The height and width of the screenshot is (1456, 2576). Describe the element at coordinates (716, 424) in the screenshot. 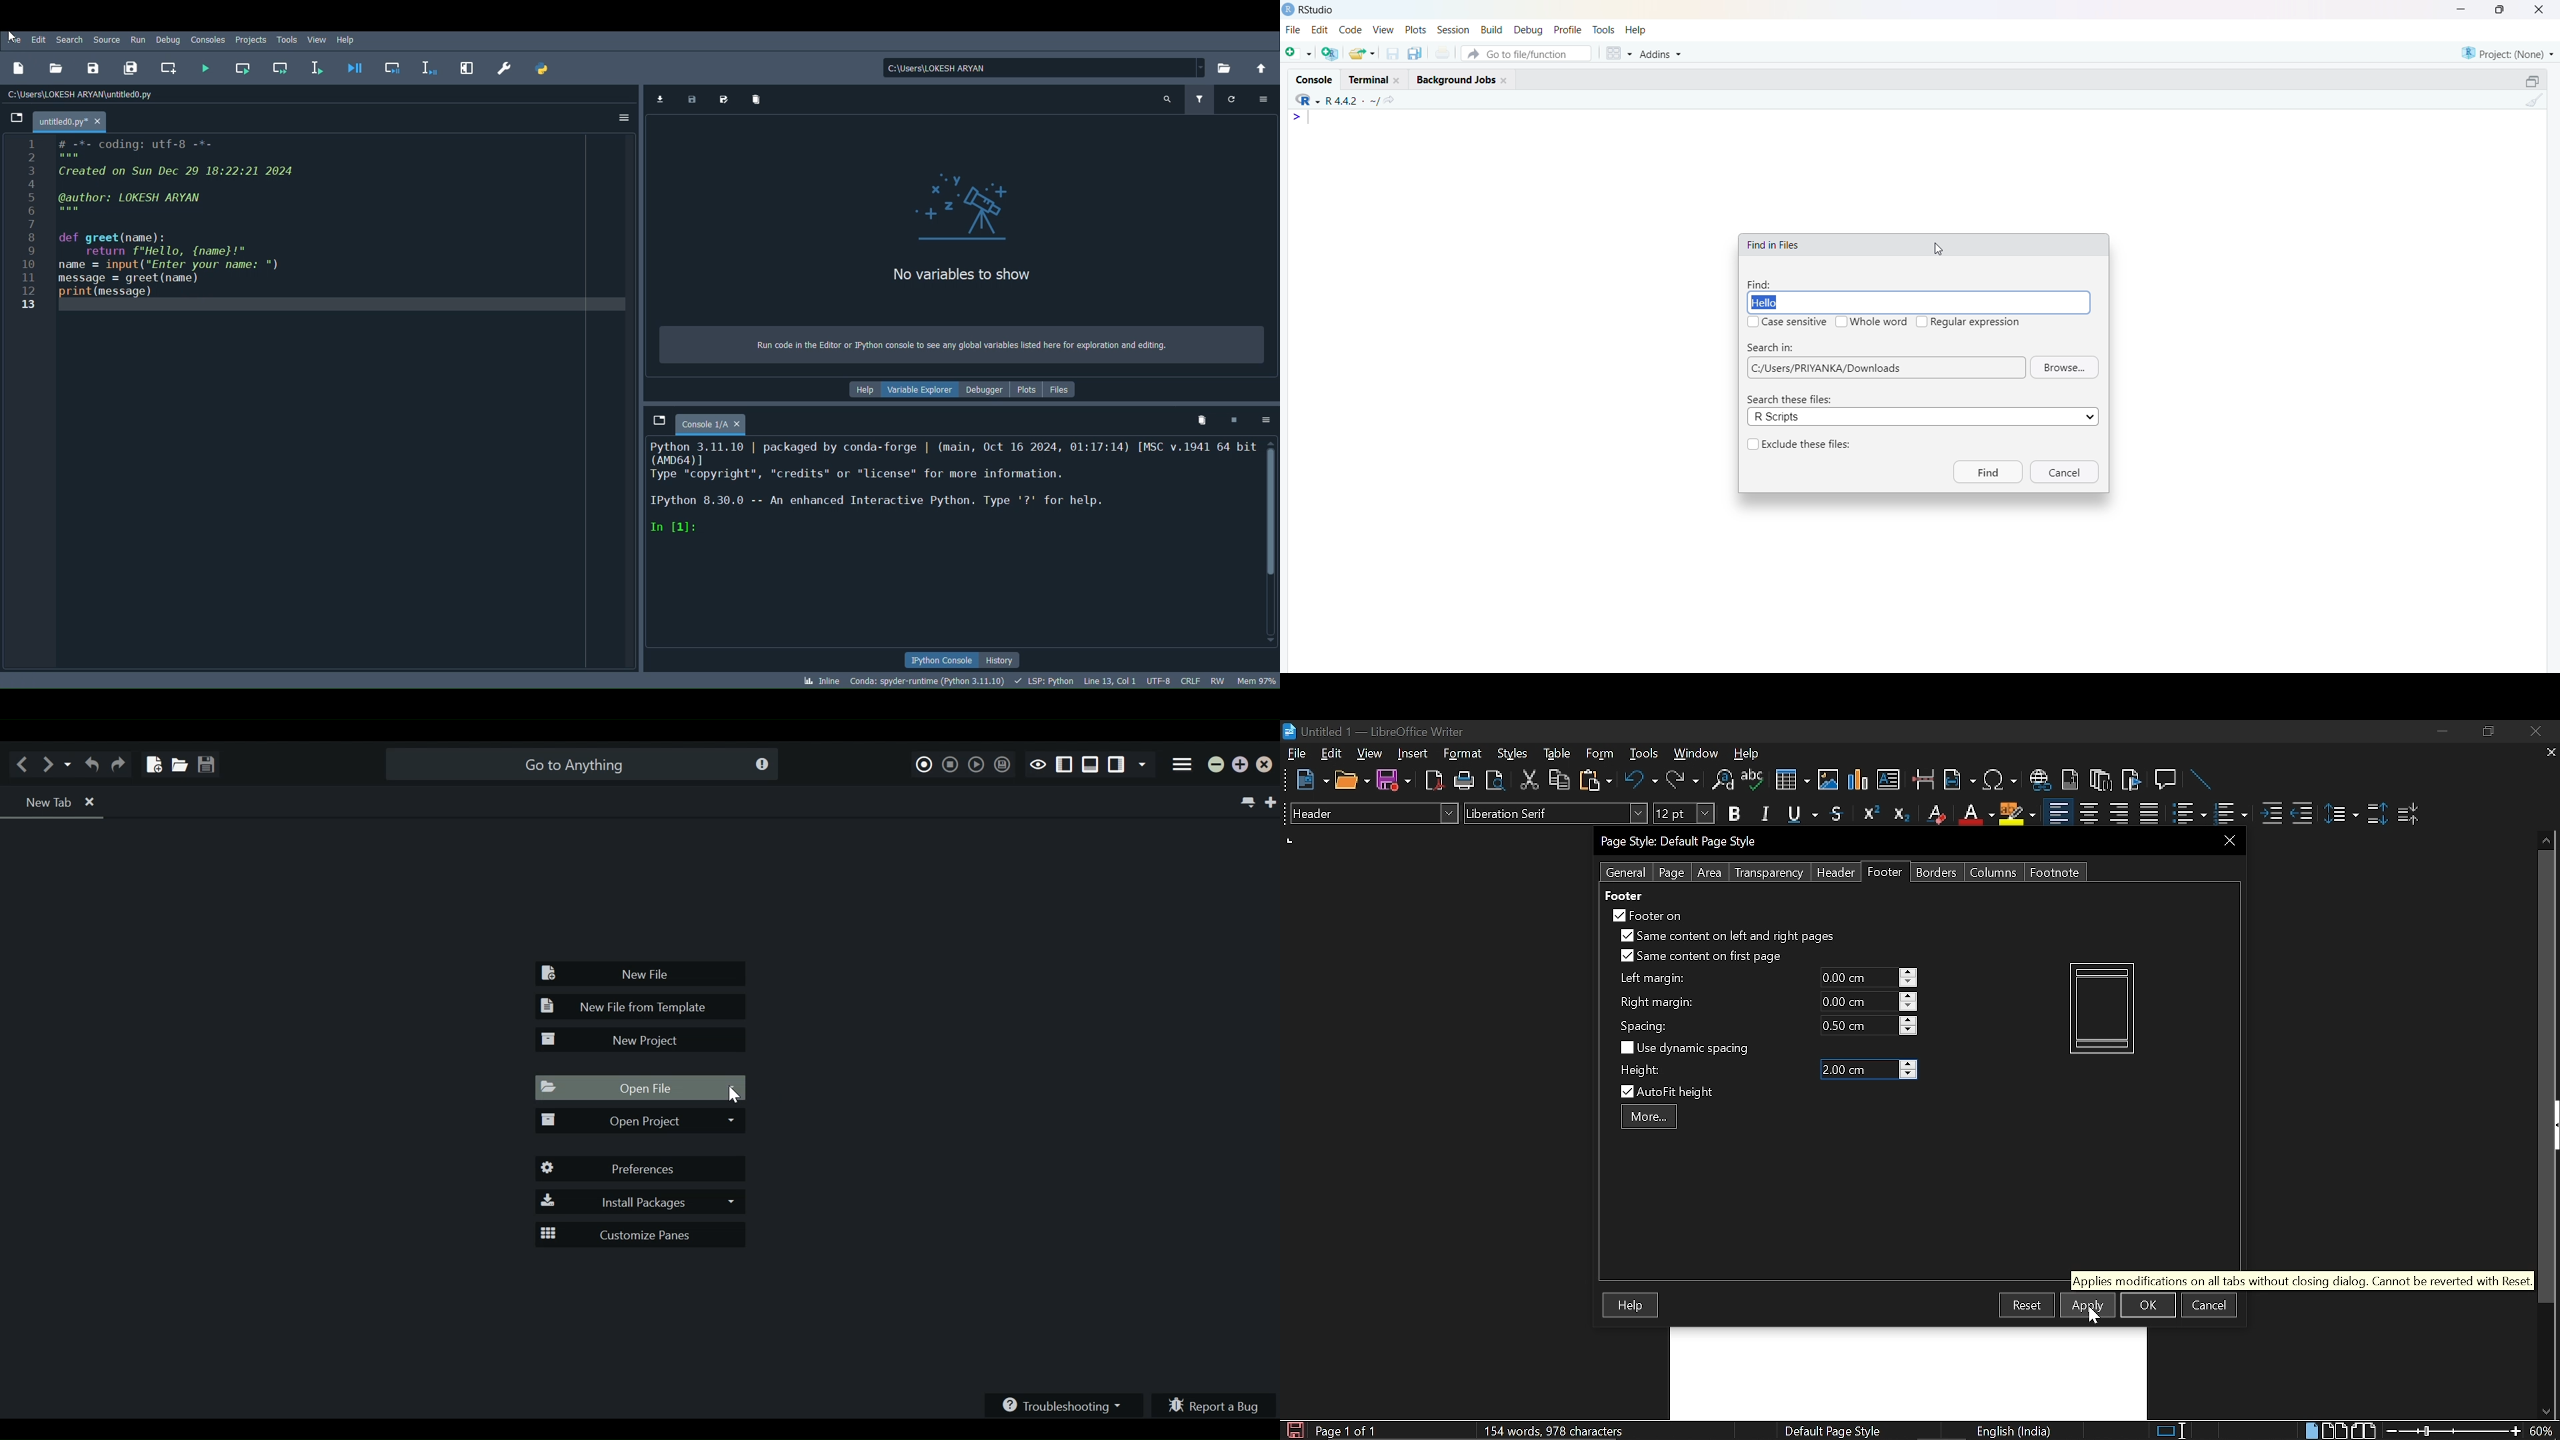

I see `Console` at that location.